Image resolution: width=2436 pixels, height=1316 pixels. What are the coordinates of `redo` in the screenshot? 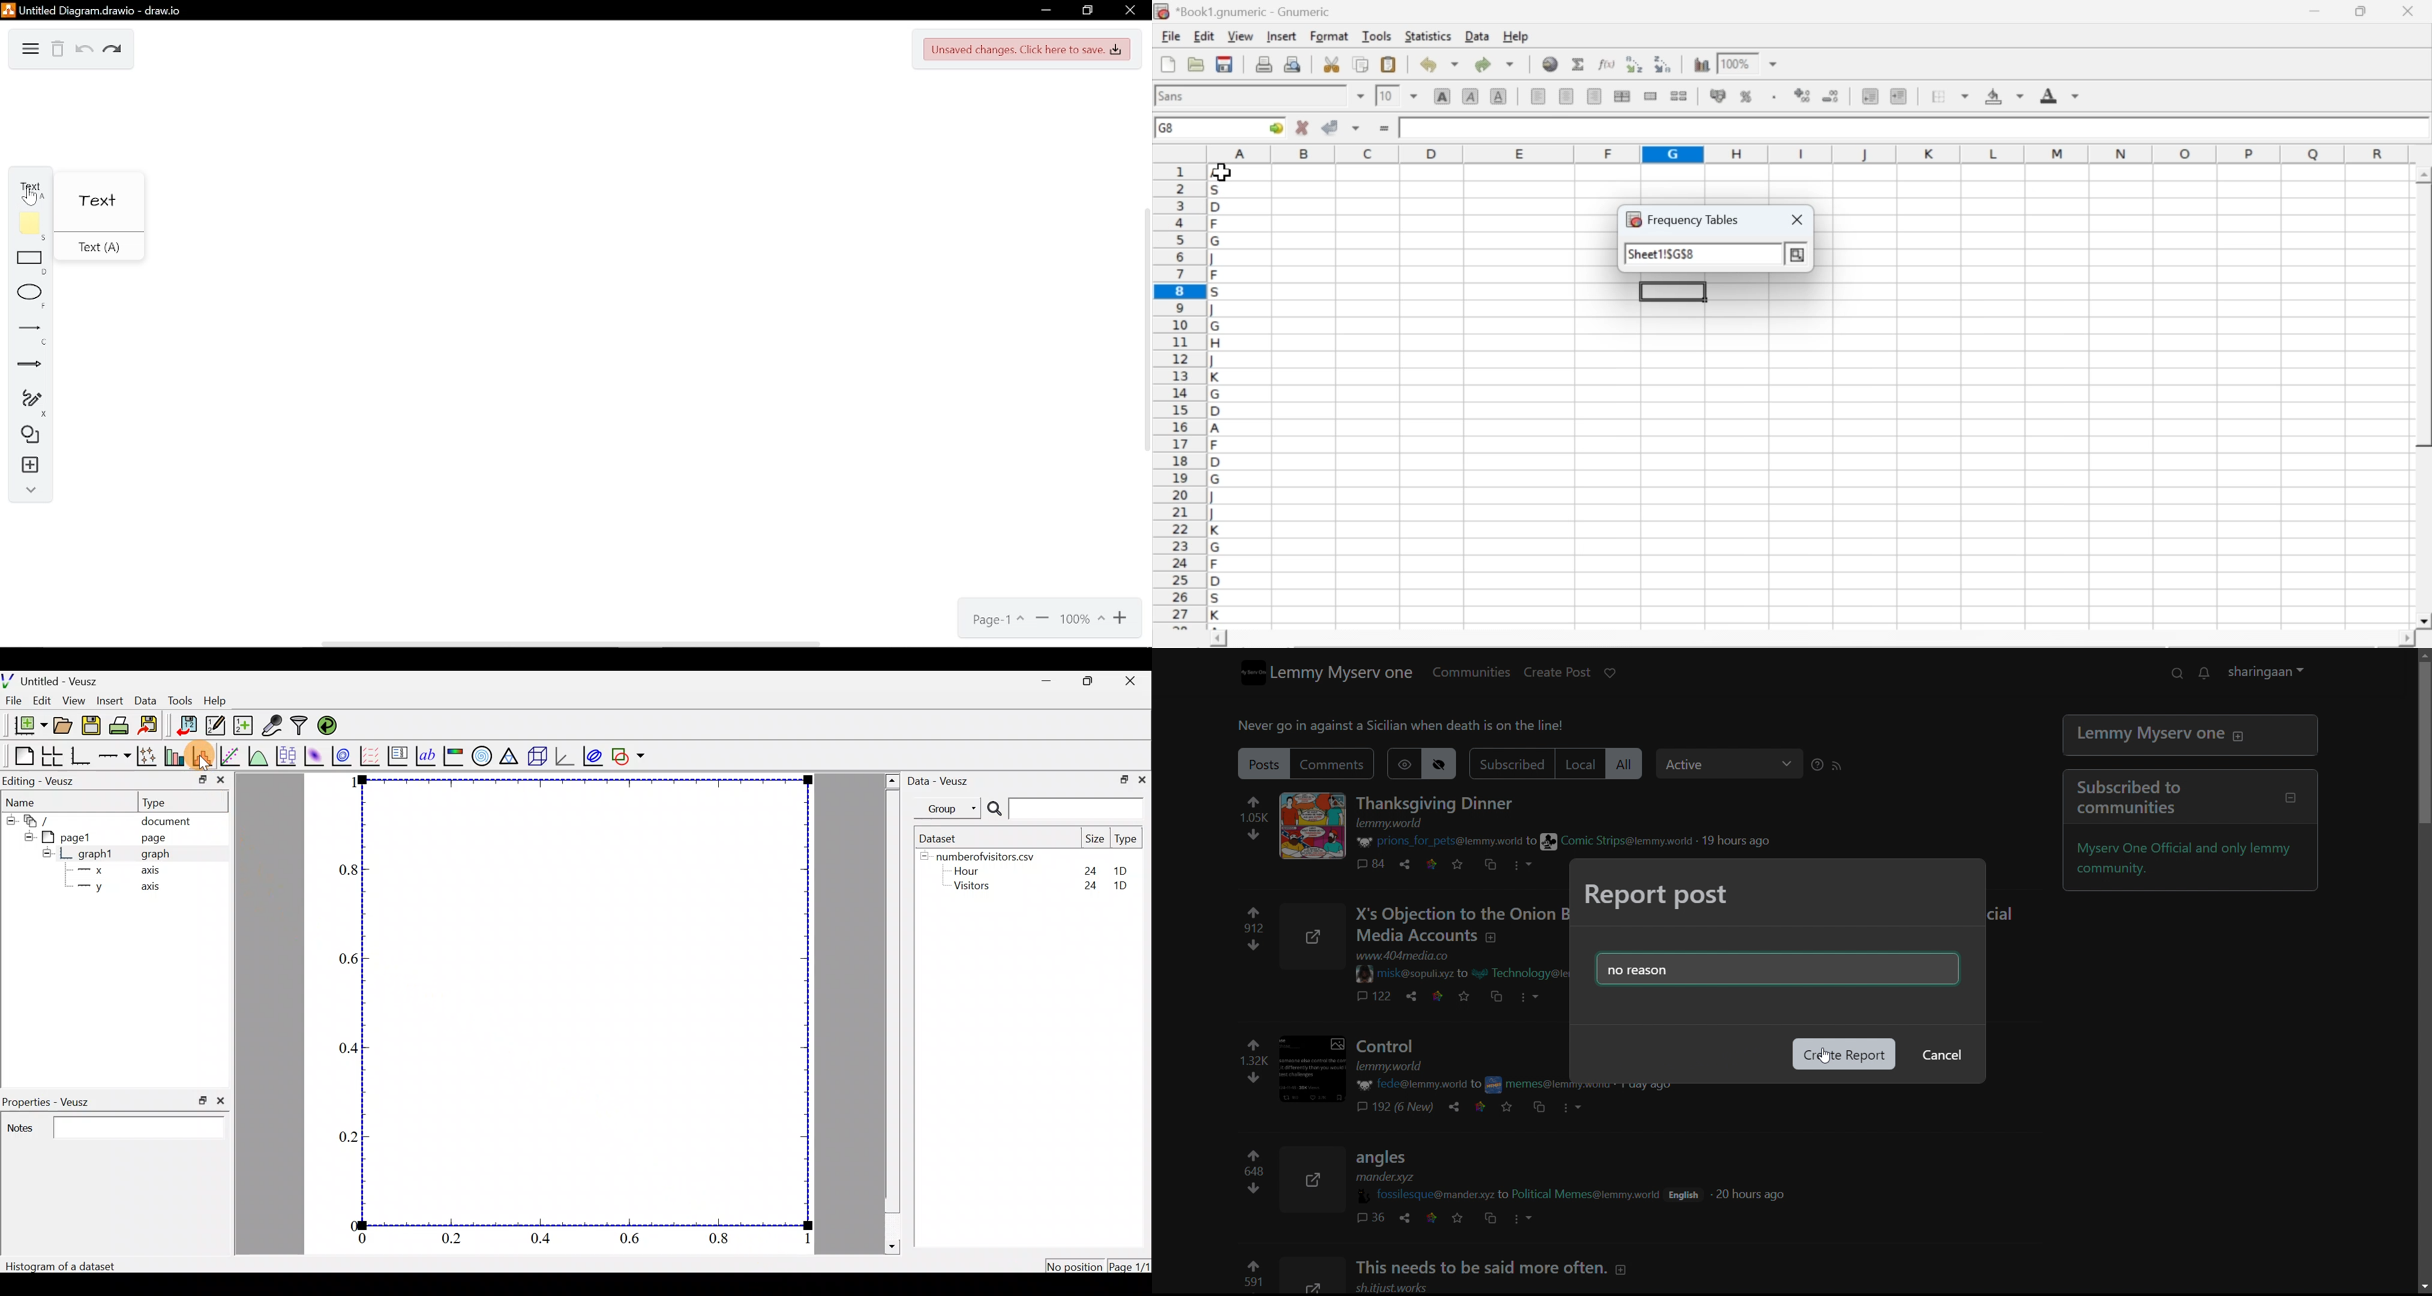 It's located at (1494, 64).